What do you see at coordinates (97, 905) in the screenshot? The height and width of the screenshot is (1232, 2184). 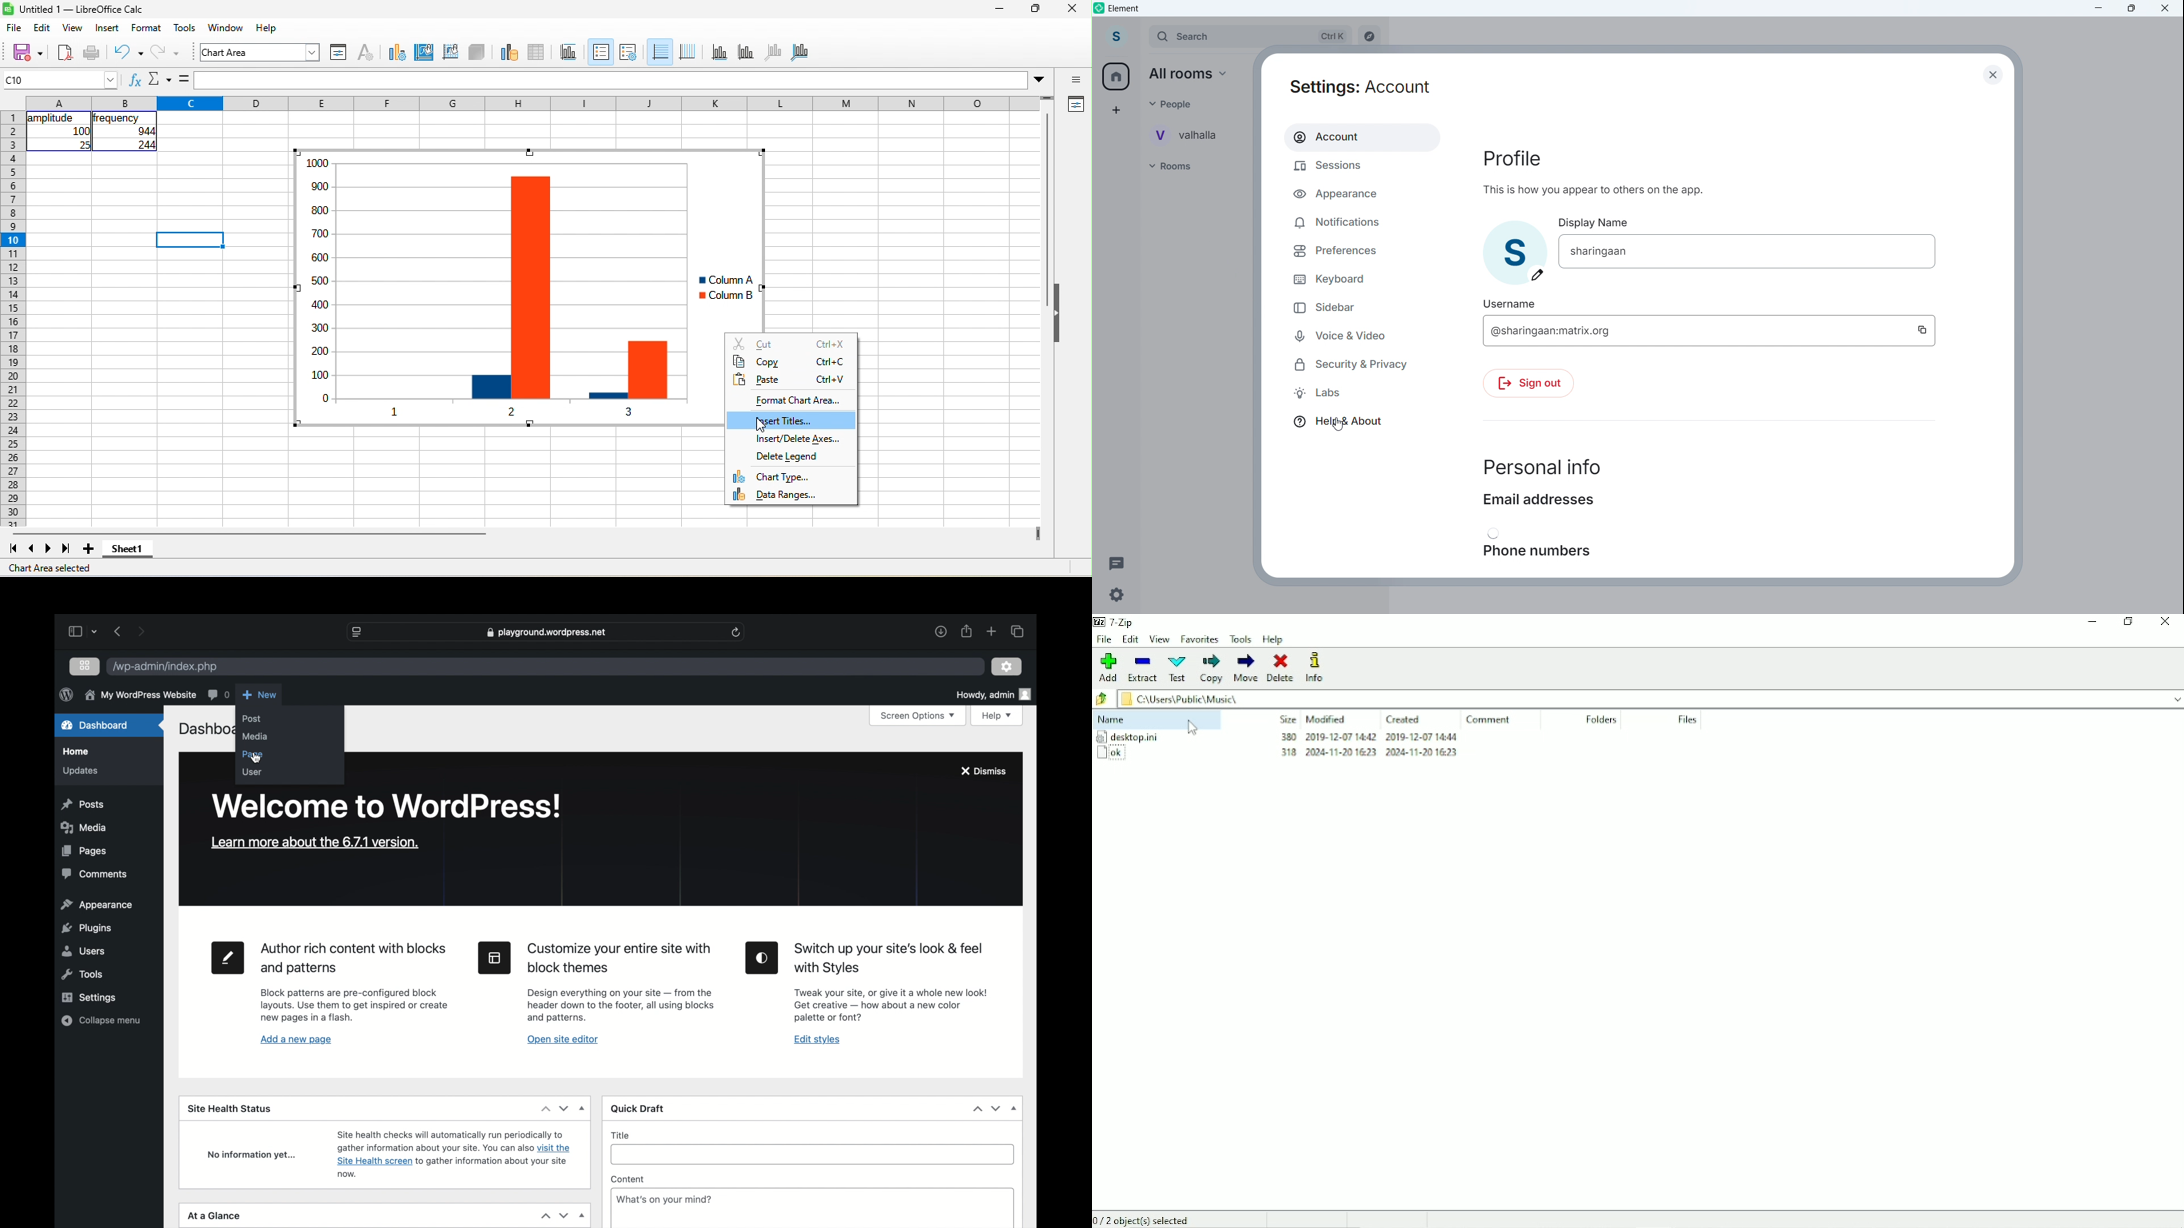 I see `appearance` at bounding box center [97, 905].